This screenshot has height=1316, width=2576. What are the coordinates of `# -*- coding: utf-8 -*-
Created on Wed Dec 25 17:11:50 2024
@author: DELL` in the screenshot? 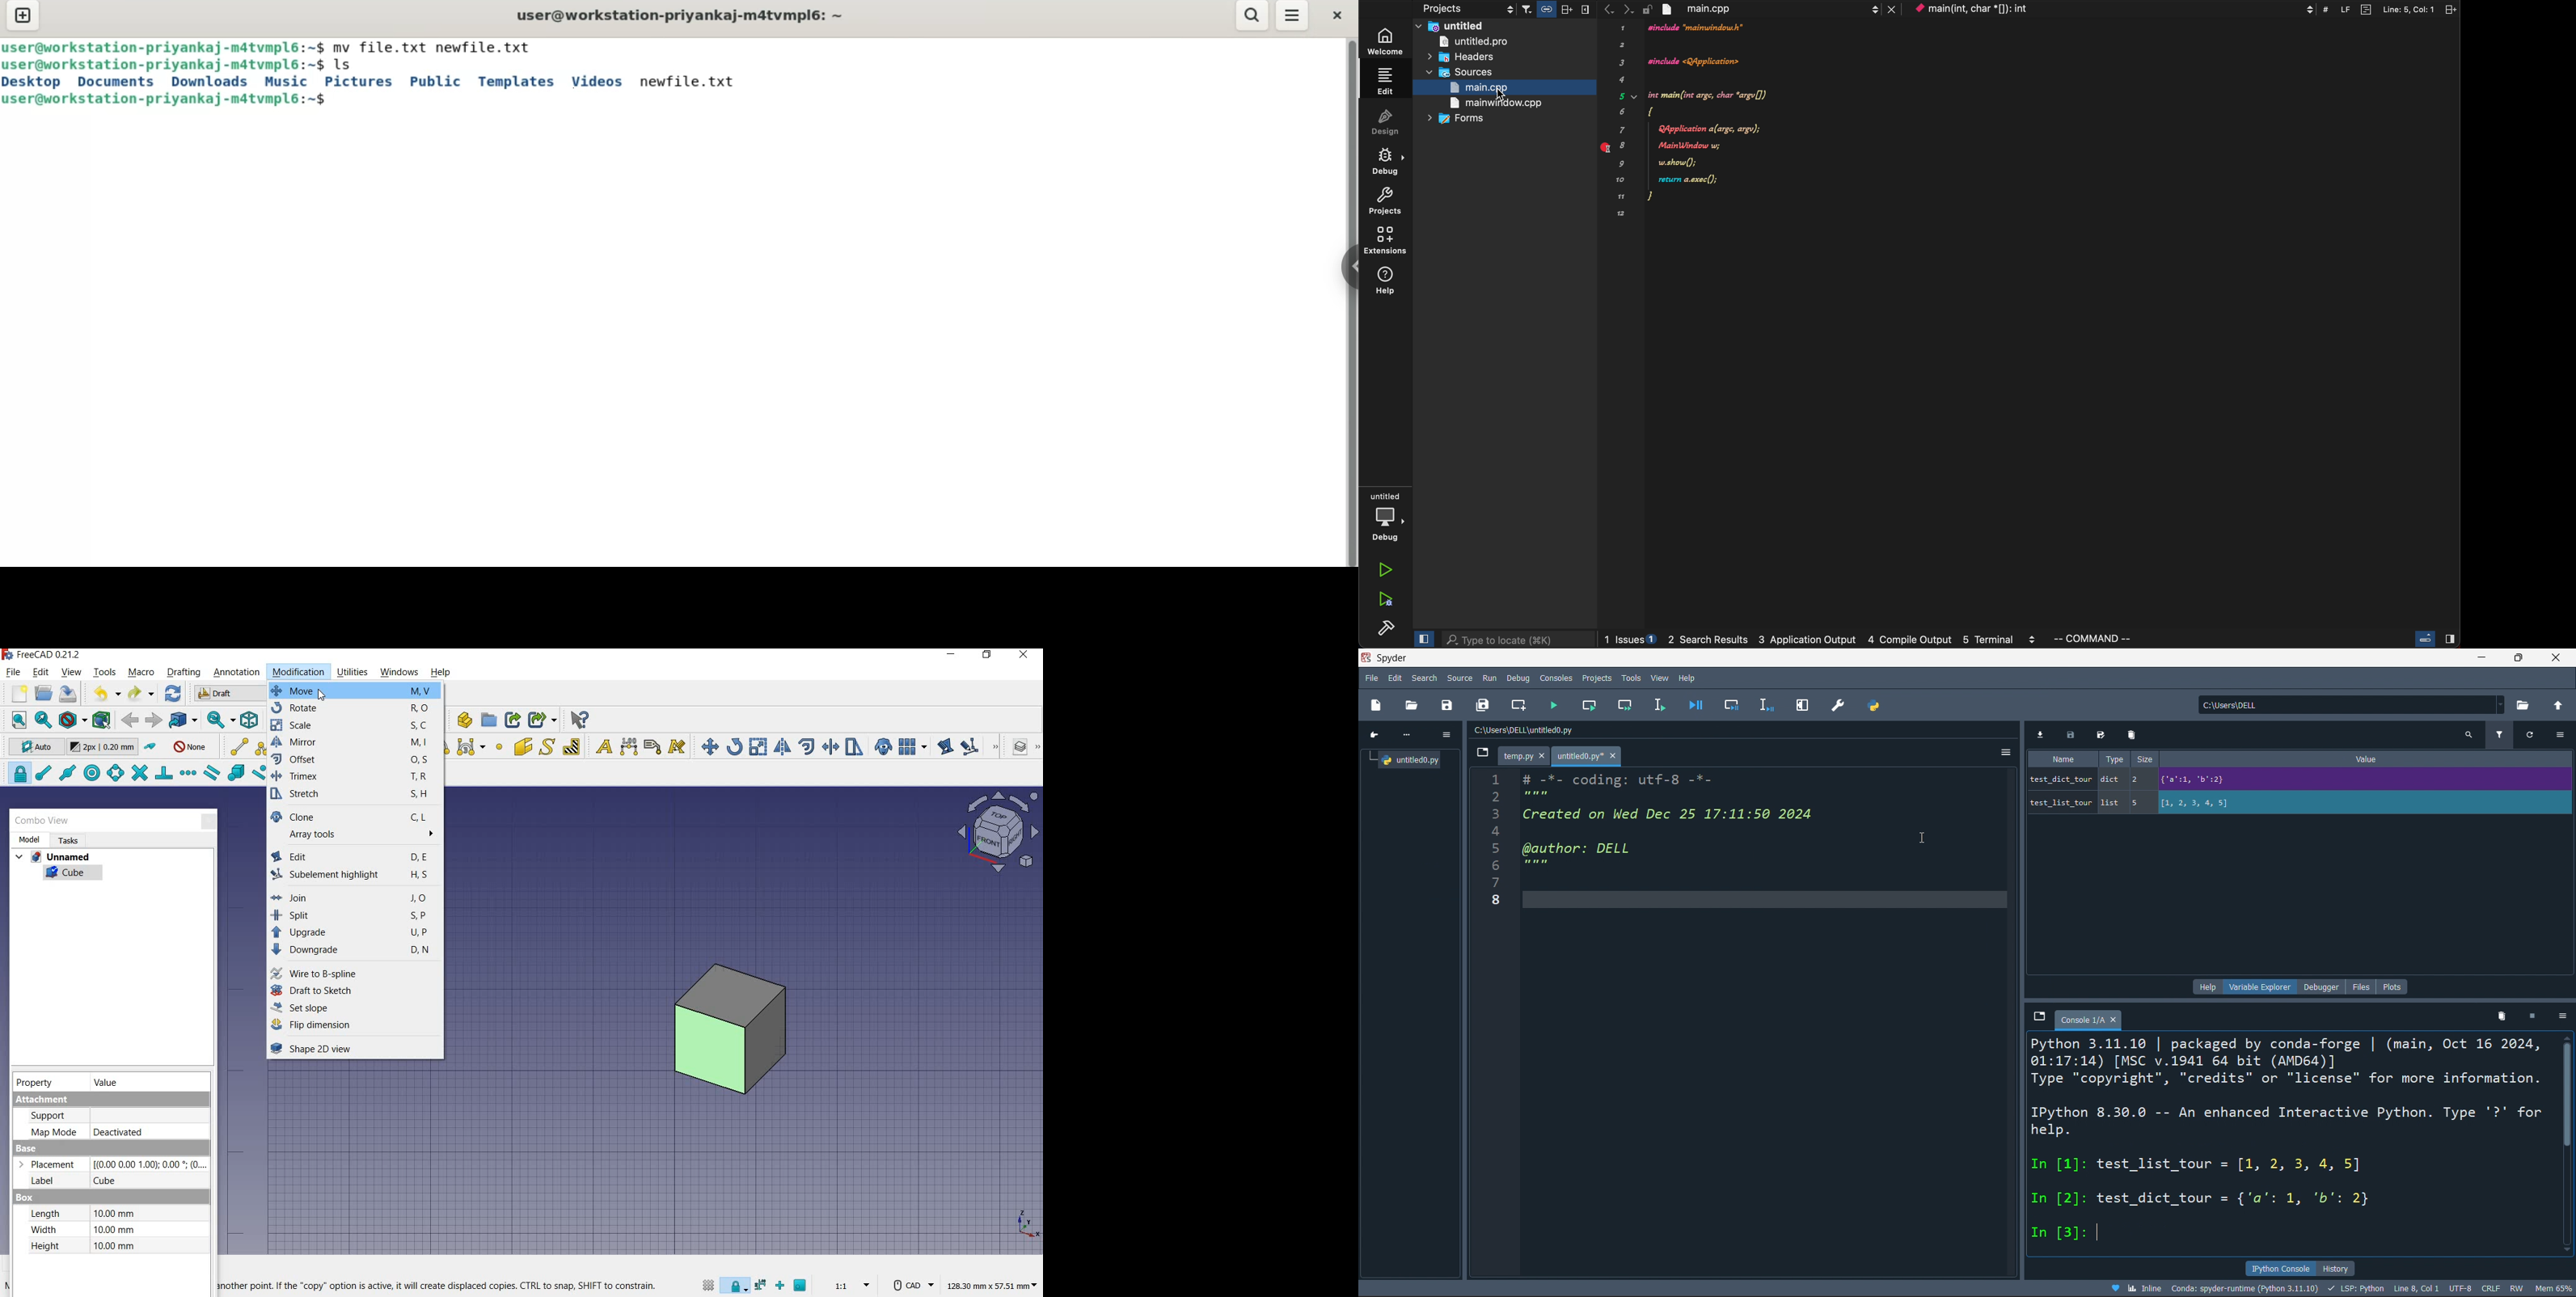 It's located at (1680, 839).